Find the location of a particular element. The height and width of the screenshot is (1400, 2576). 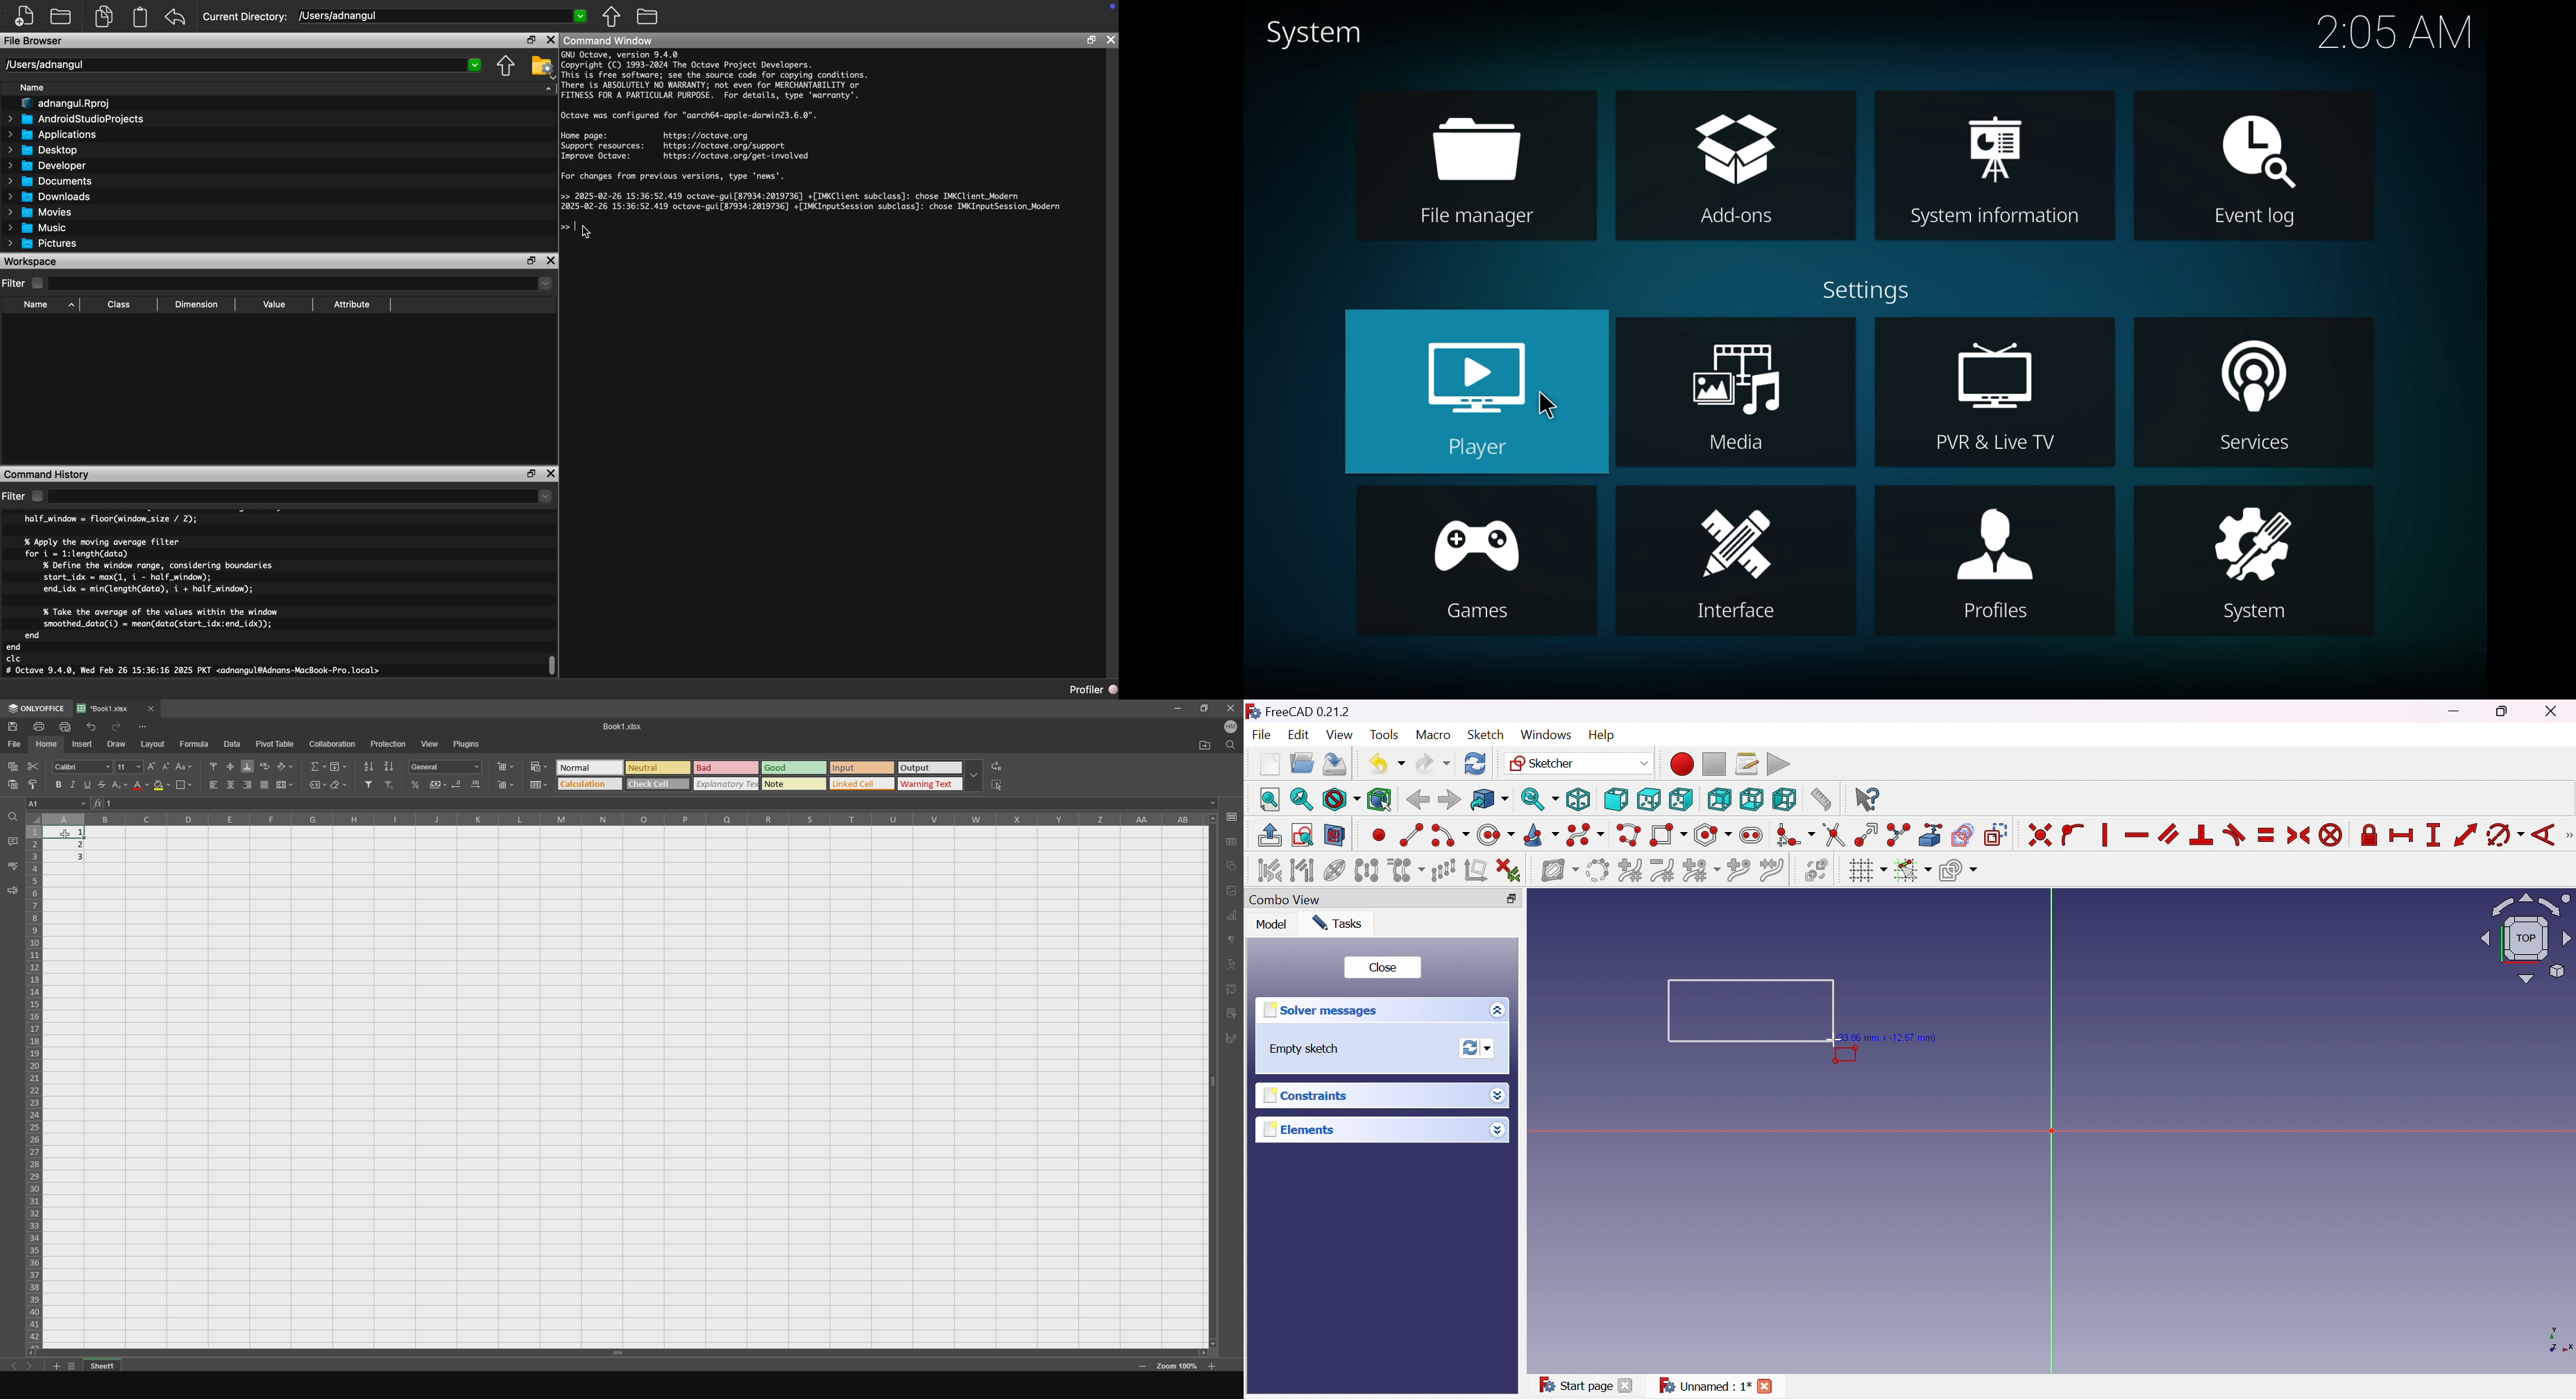

file manager is located at coordinates (1482, 166).